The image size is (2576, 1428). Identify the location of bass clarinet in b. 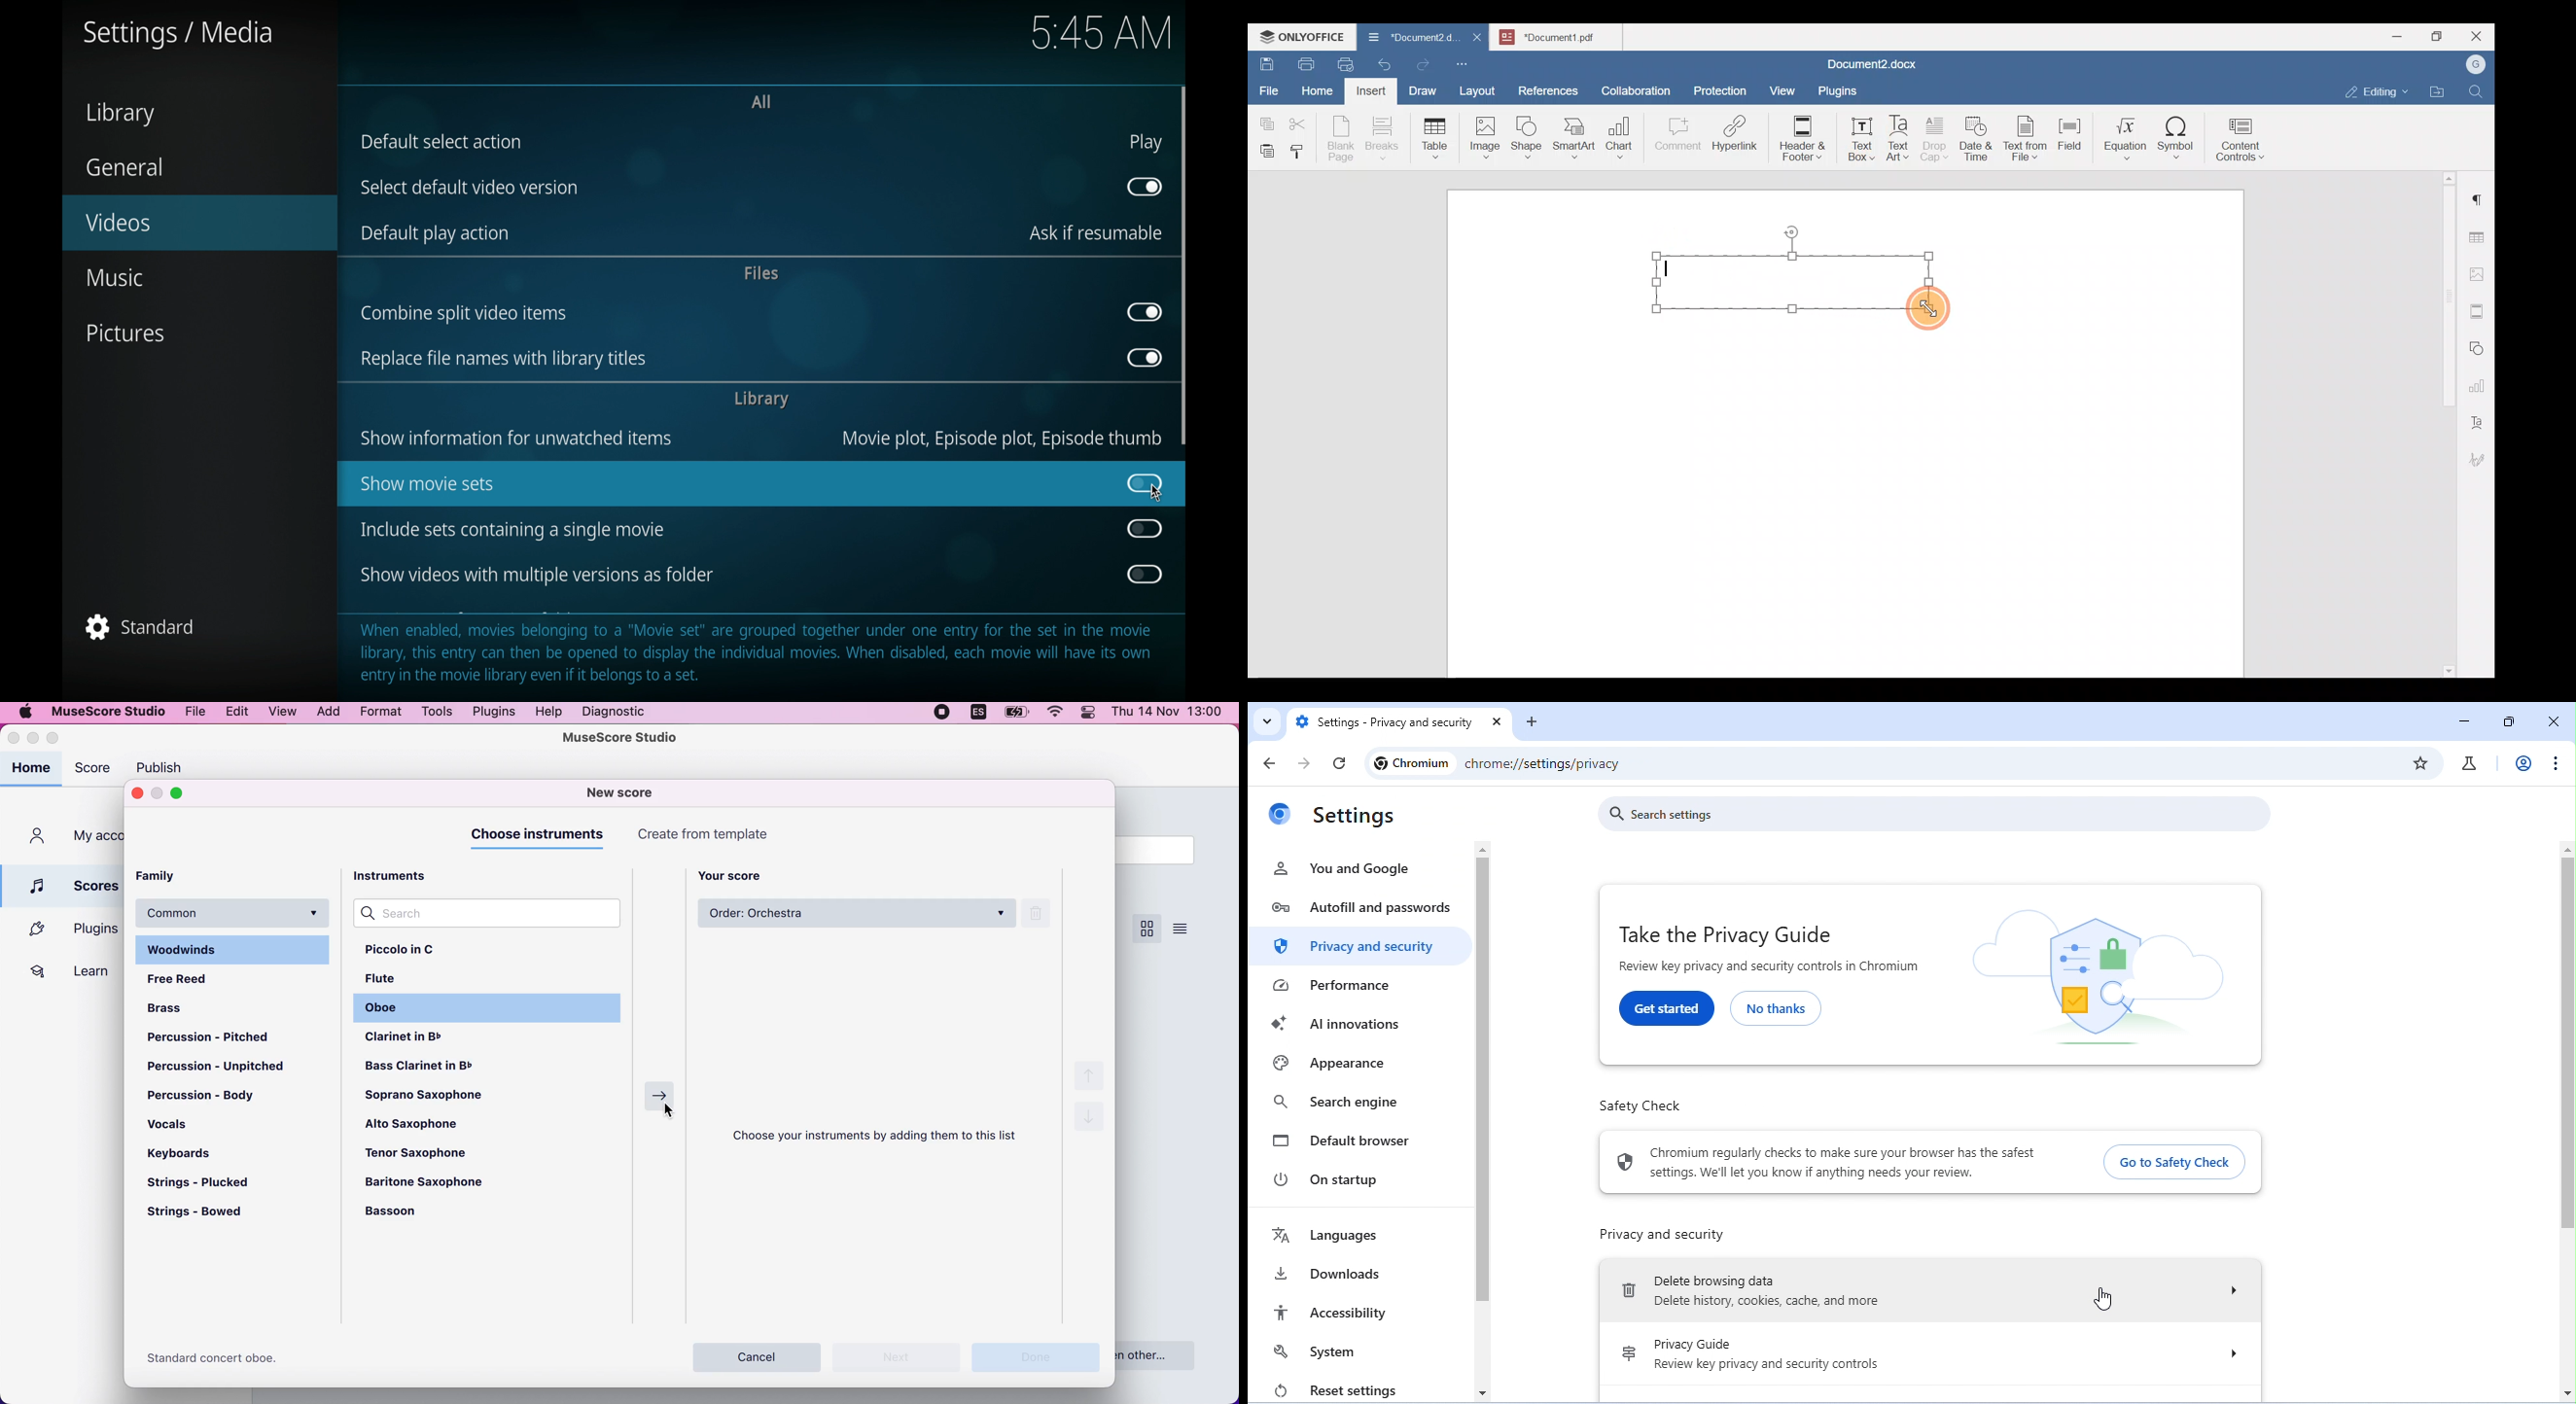
(491, 1067).